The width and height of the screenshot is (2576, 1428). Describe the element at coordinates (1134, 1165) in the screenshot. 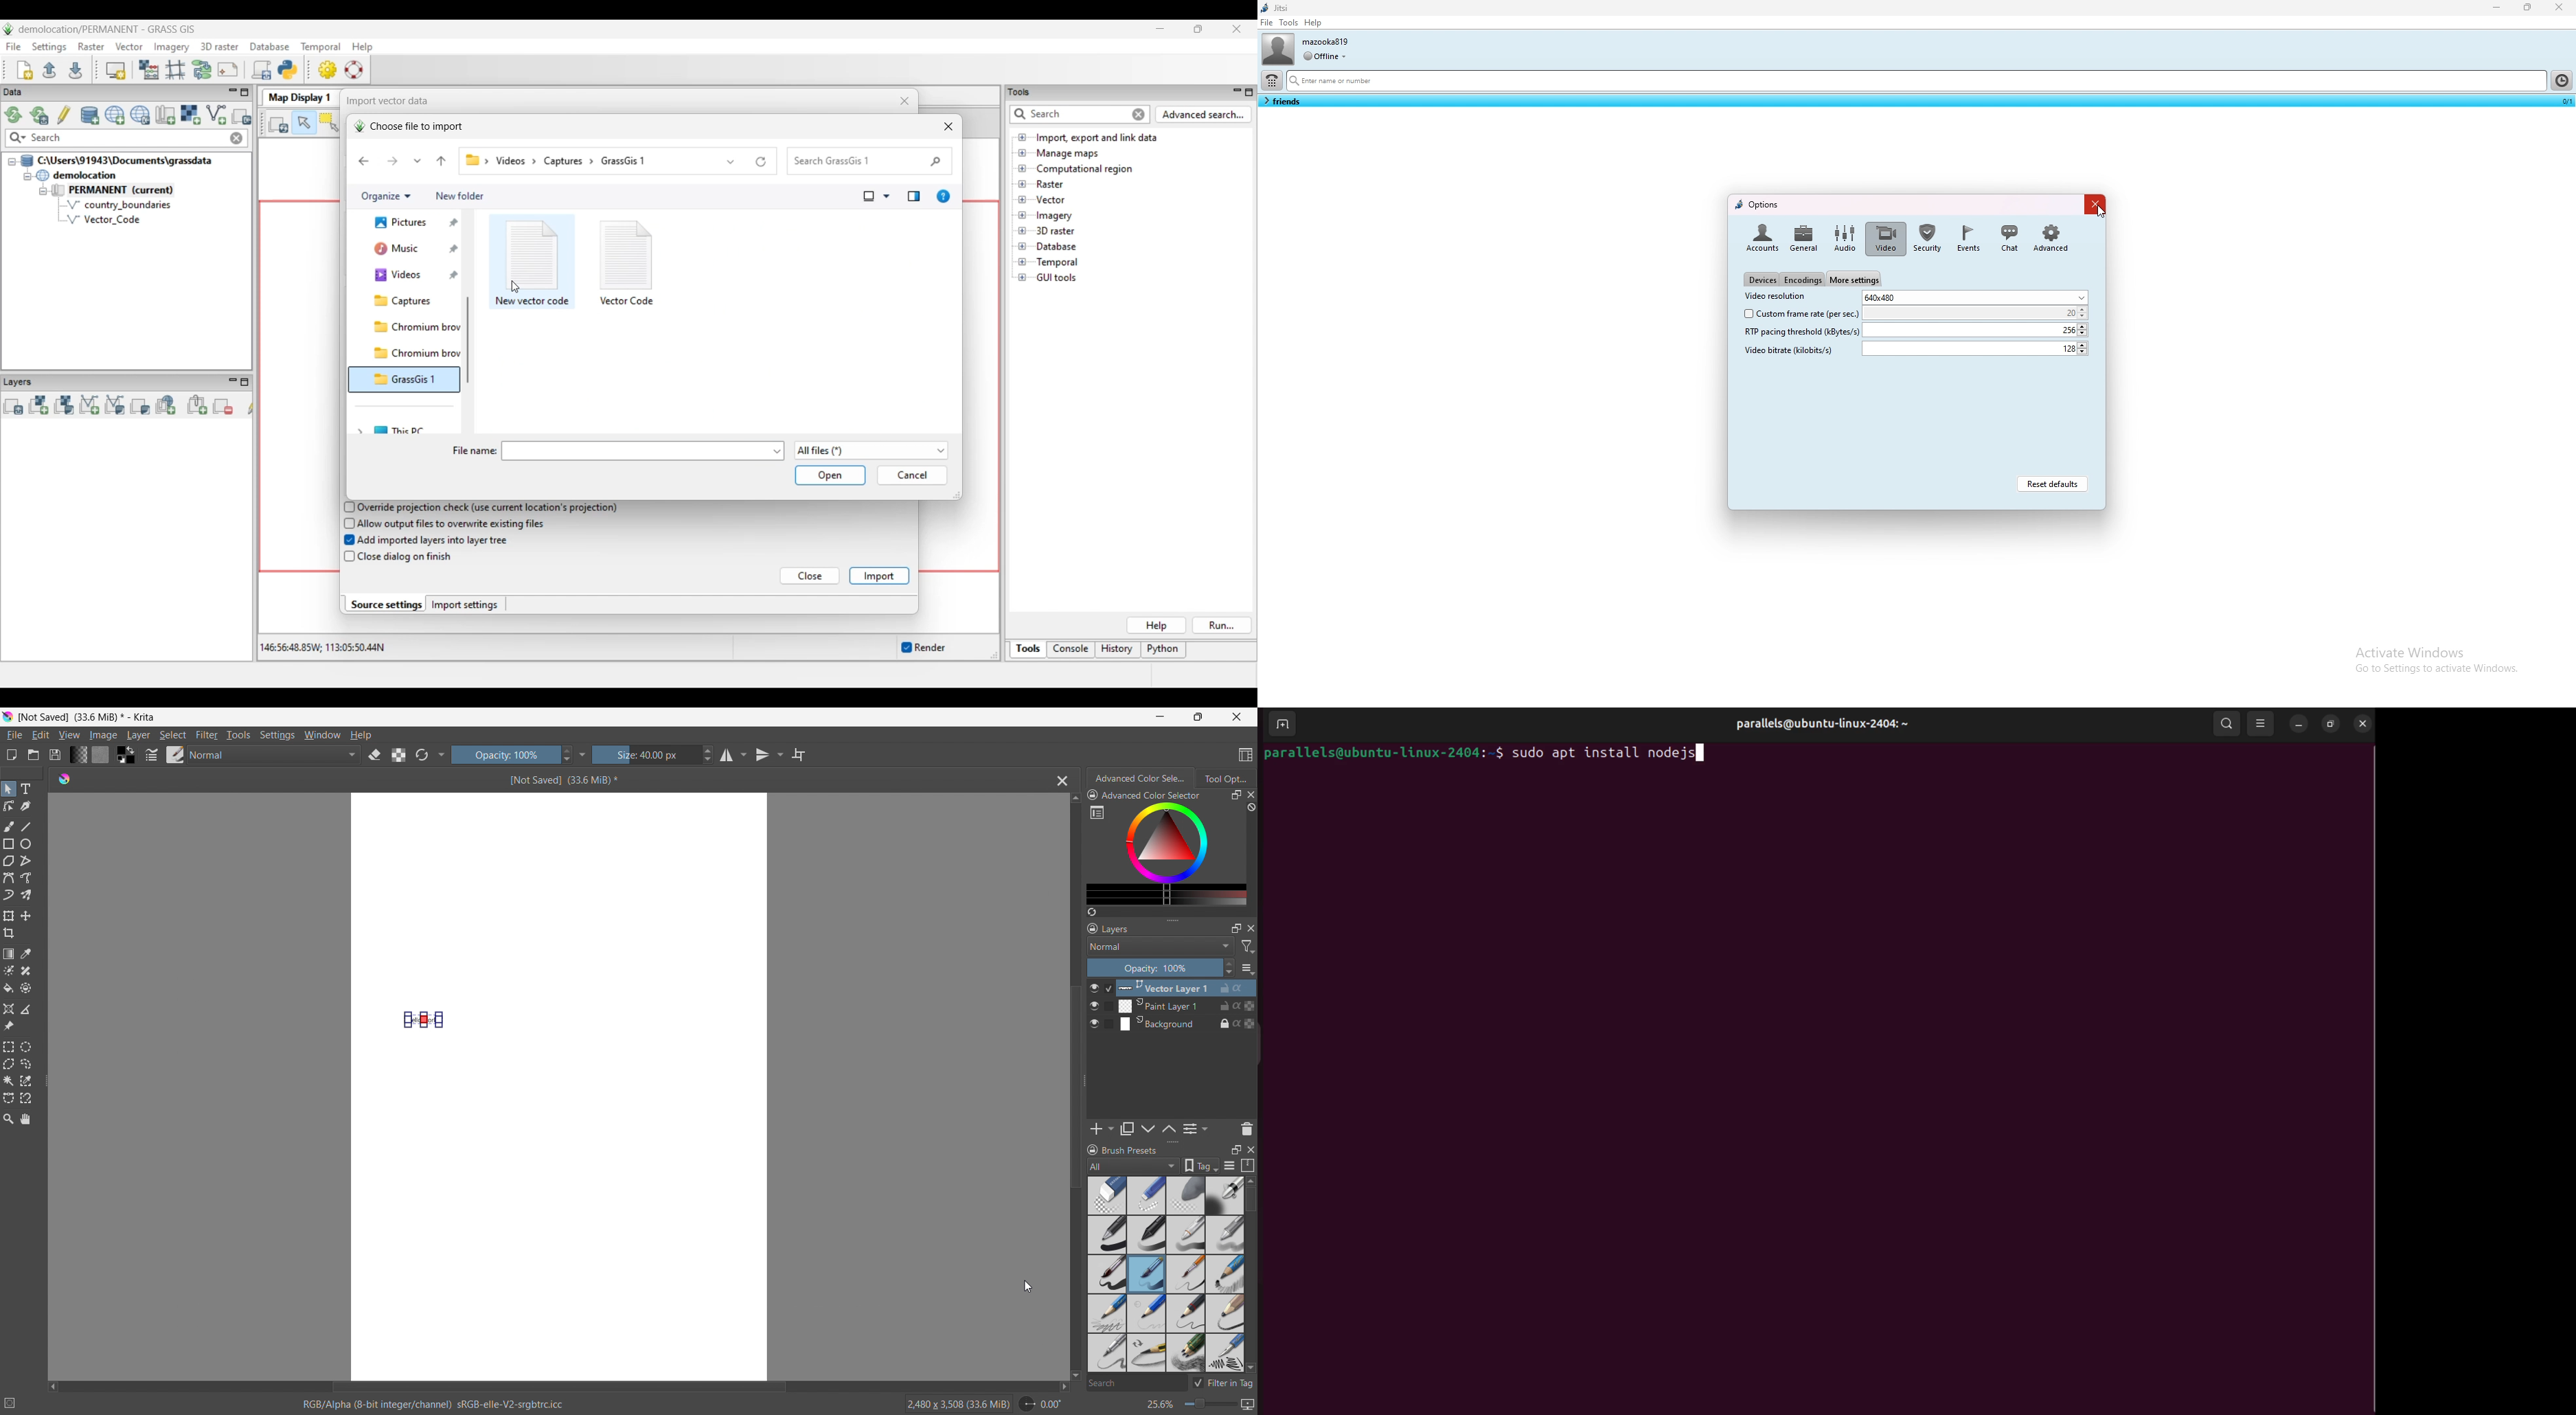

I see `brush type` at that location.